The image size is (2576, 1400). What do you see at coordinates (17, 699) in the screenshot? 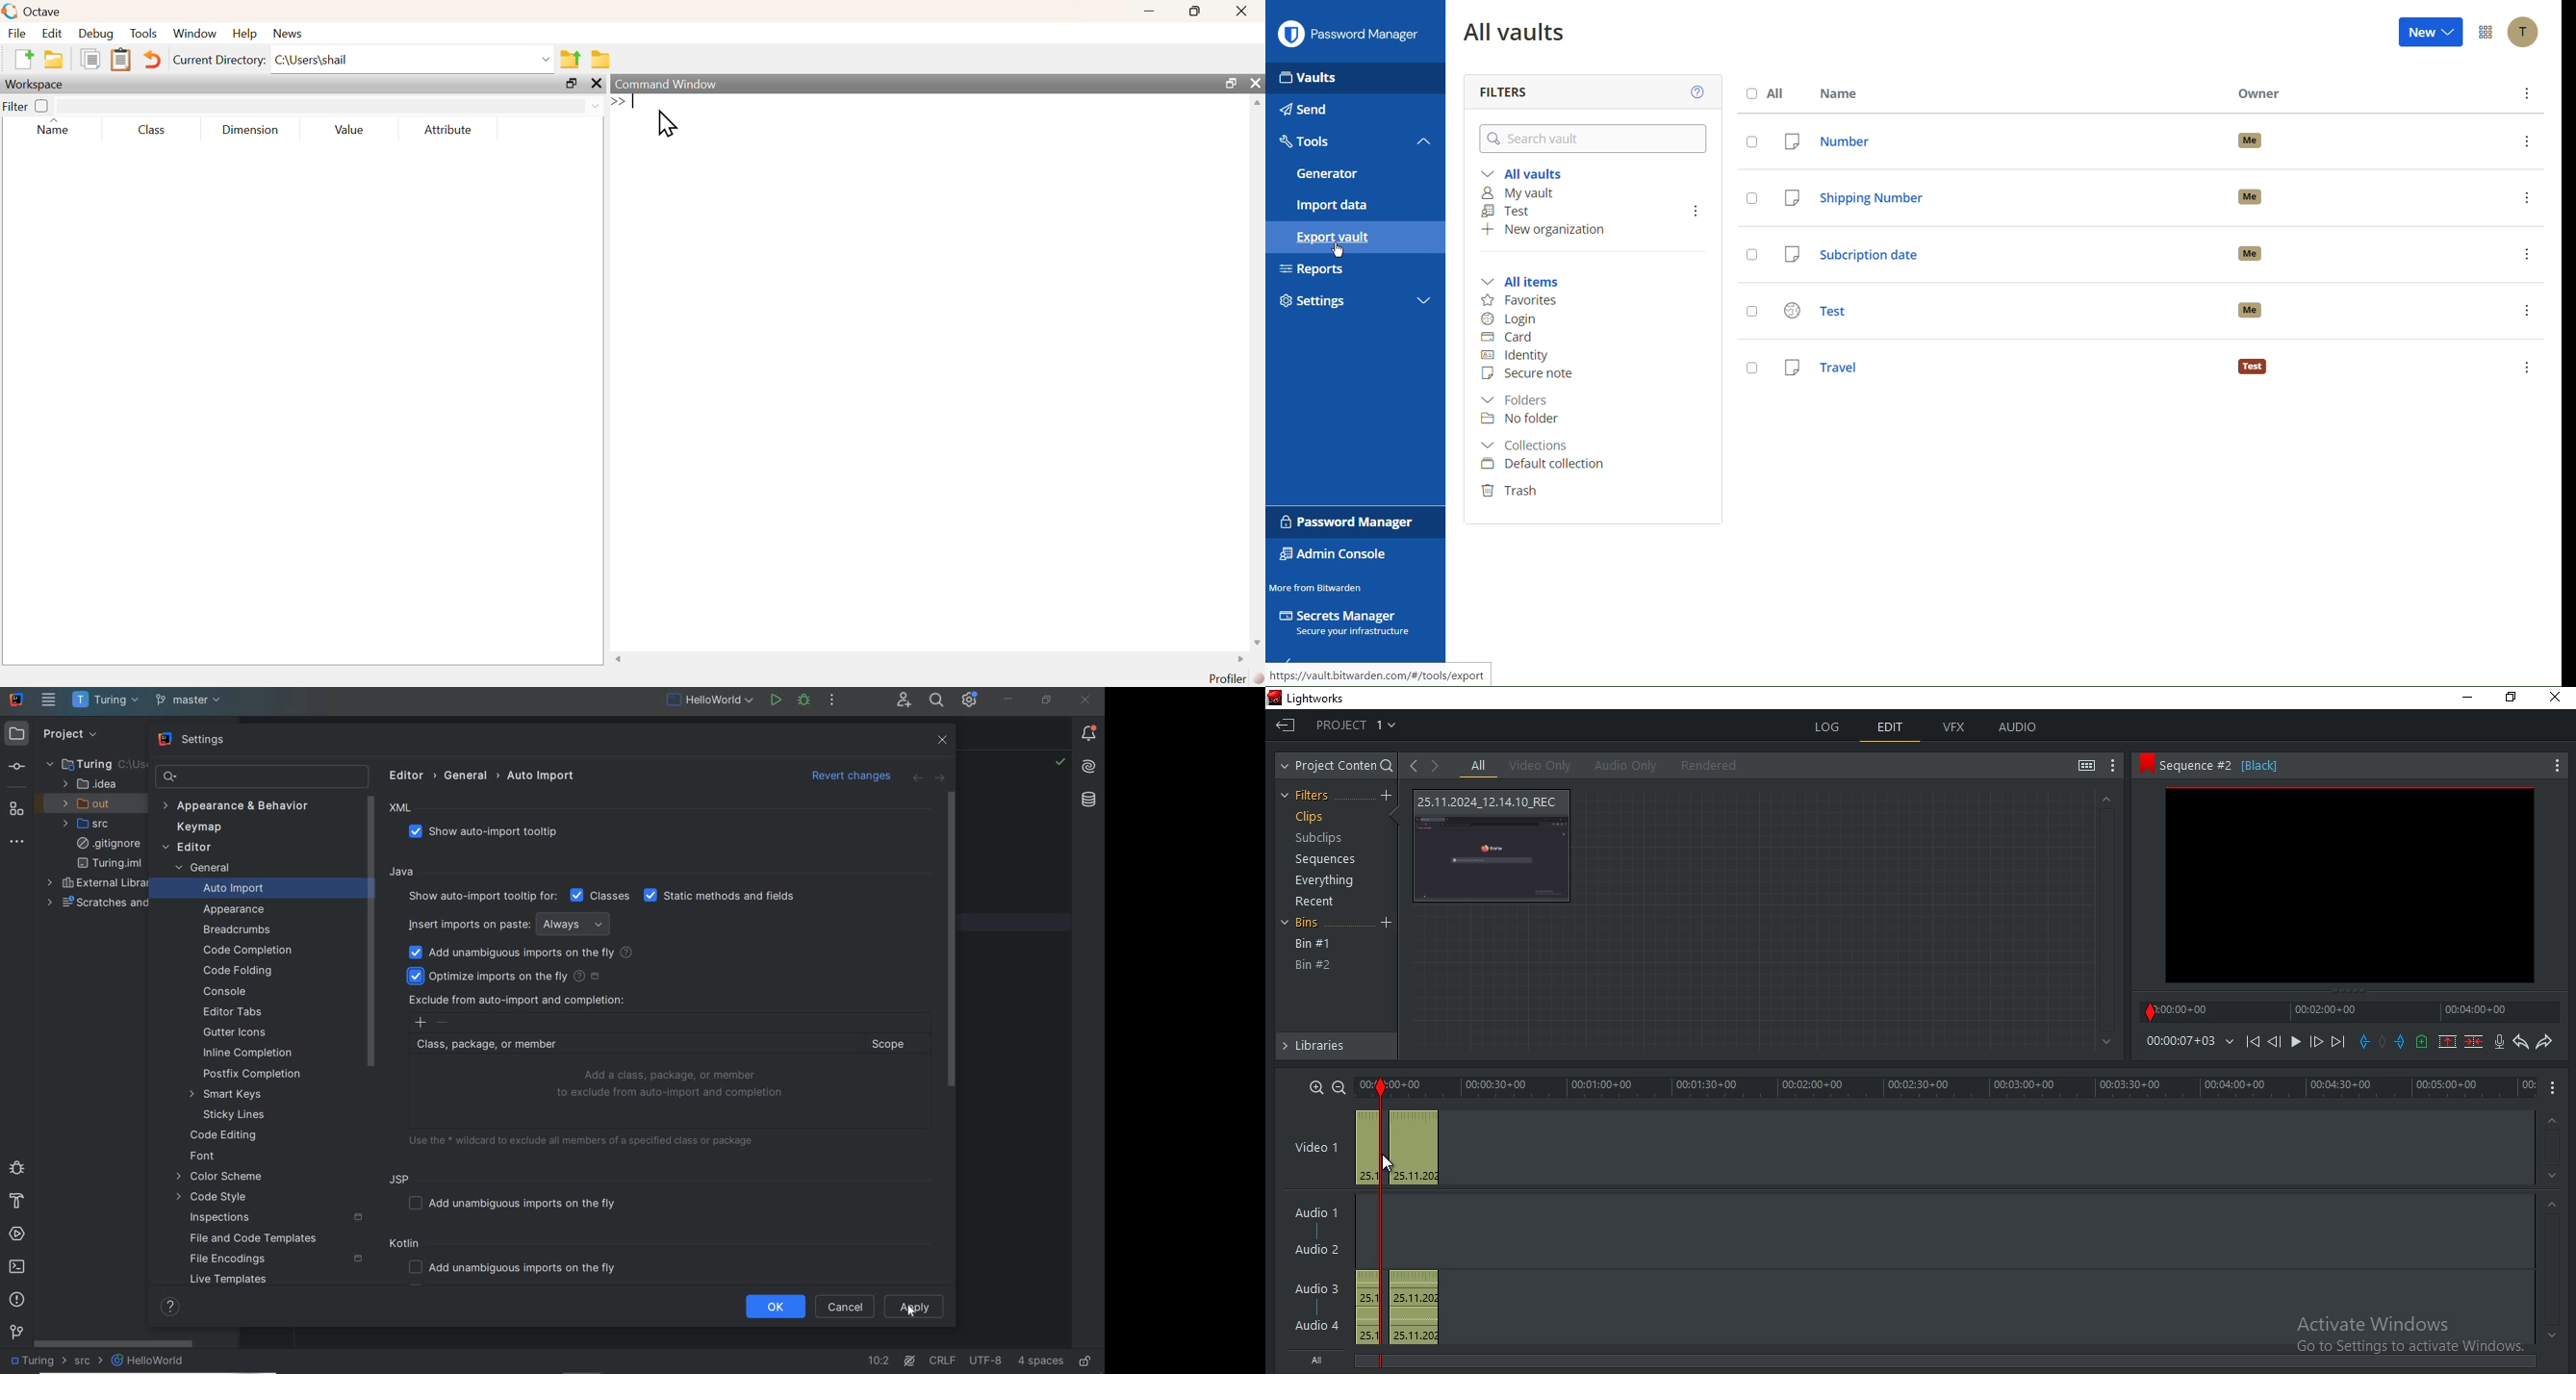
I see `Application logo` at bounding box center [17, 699].